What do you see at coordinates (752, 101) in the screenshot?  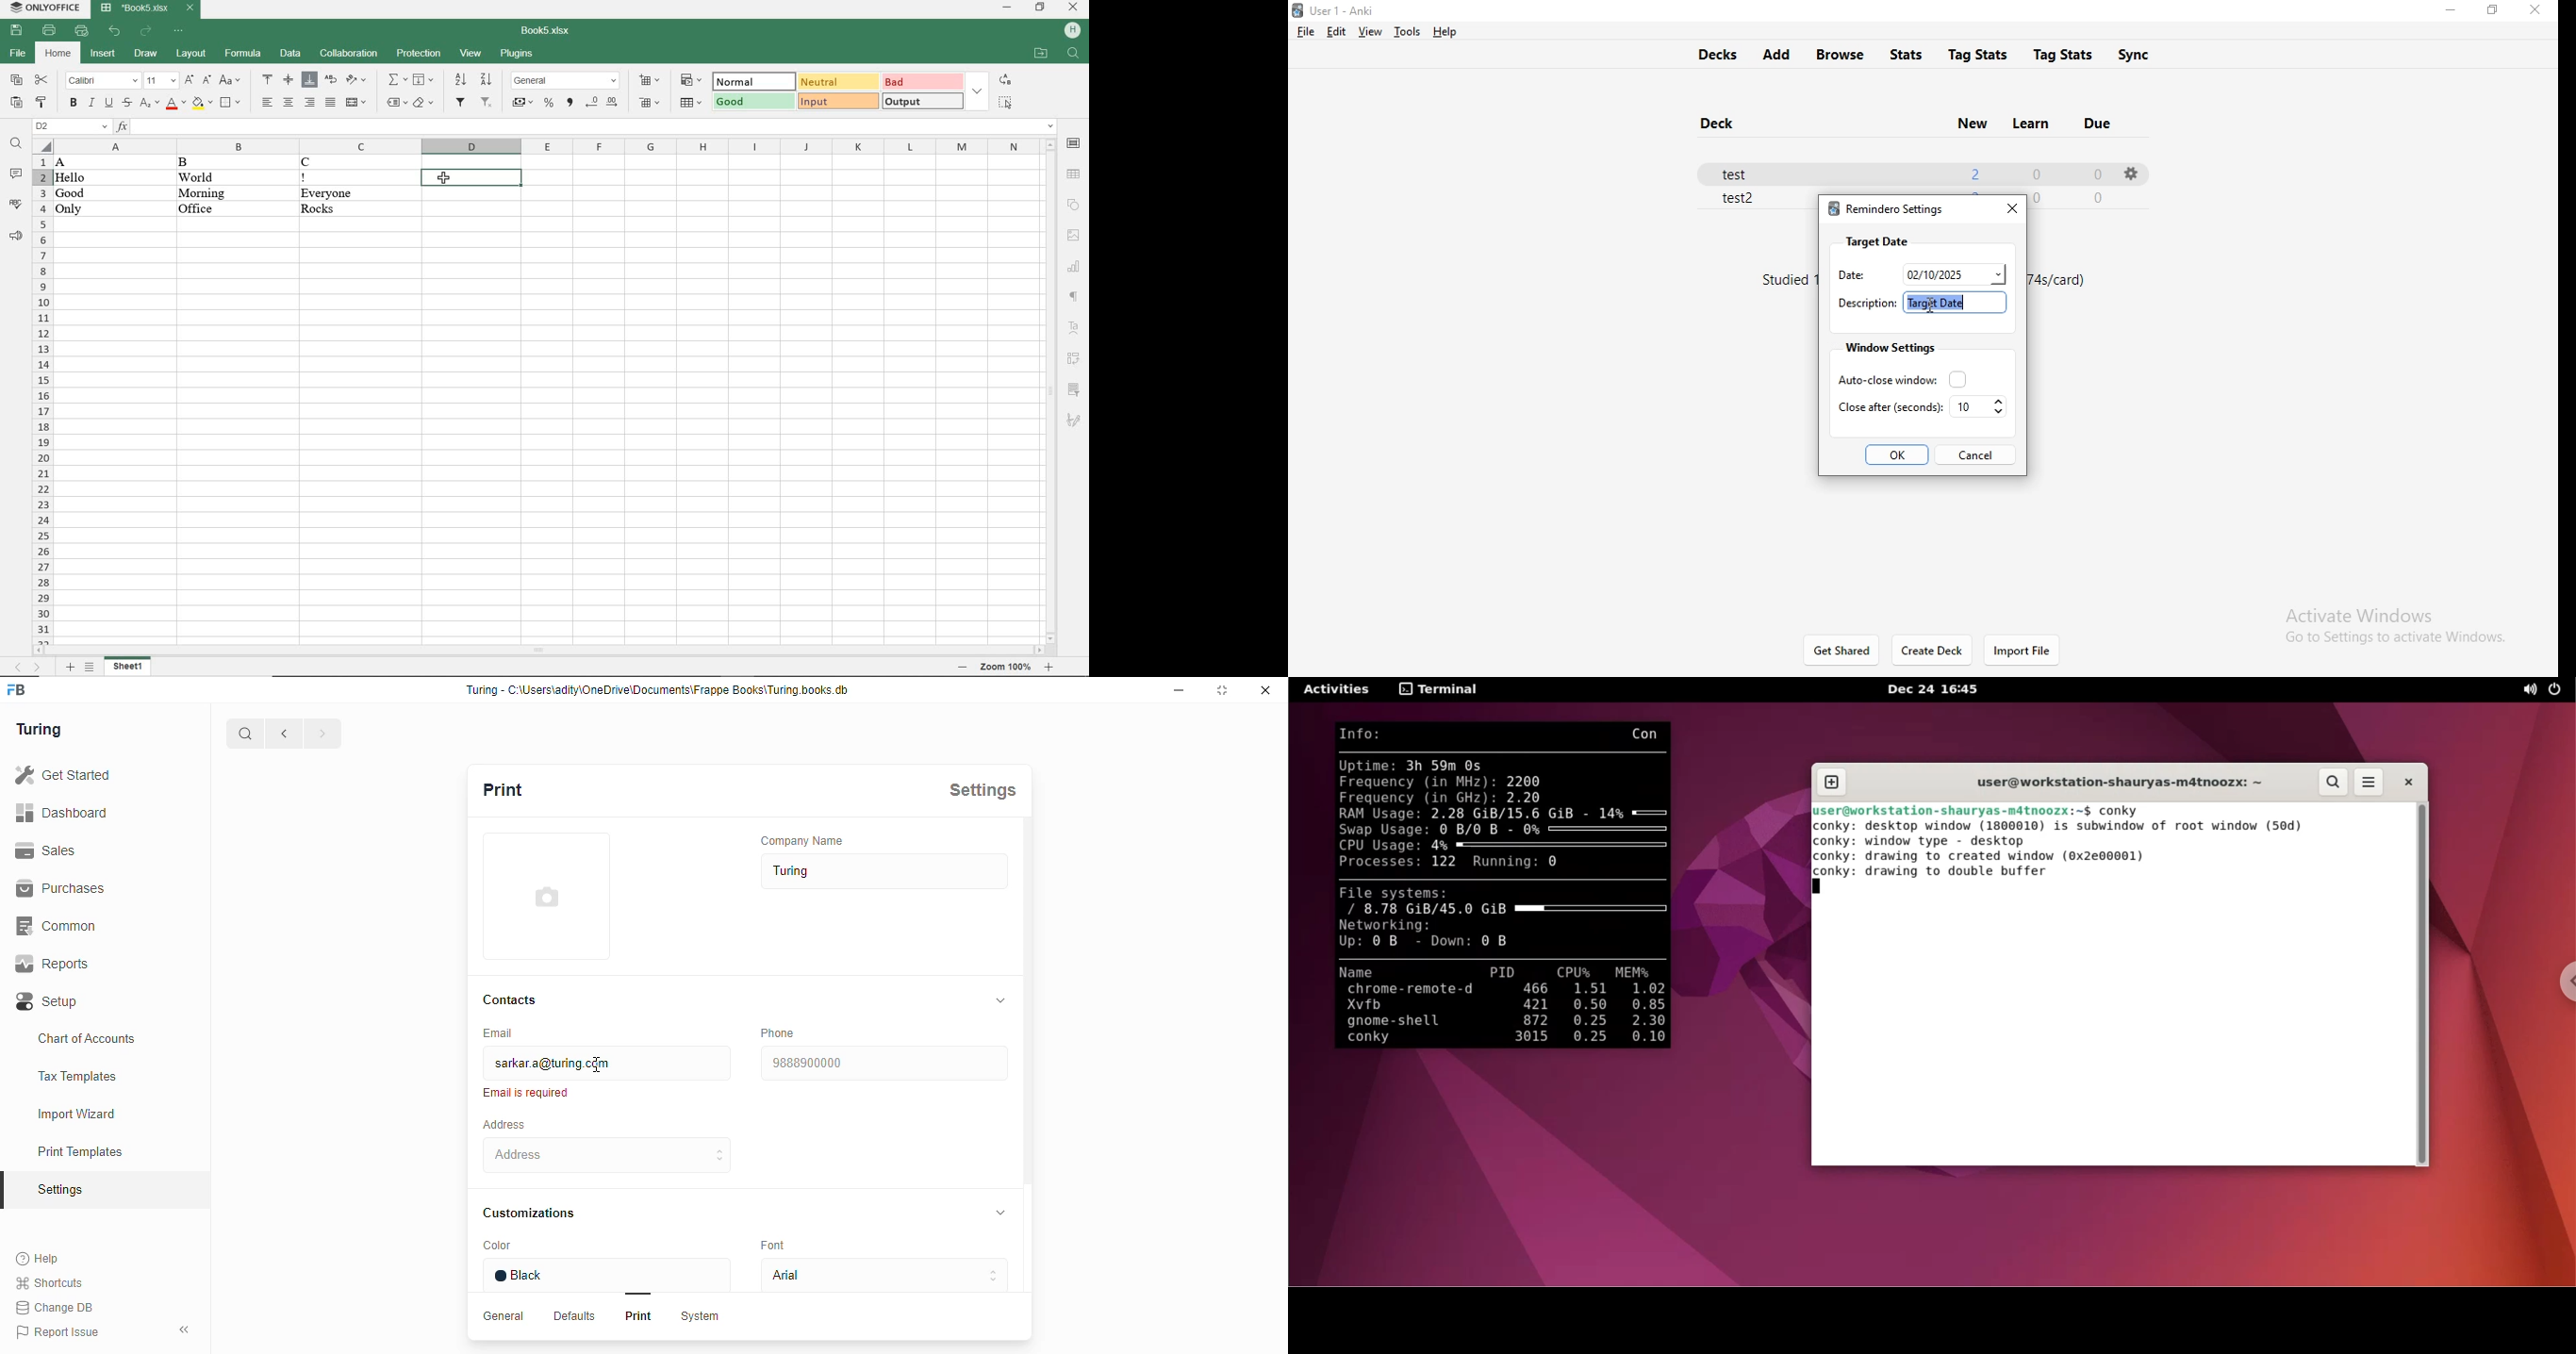 I see `GOOD` at bounding box center [752, 101].